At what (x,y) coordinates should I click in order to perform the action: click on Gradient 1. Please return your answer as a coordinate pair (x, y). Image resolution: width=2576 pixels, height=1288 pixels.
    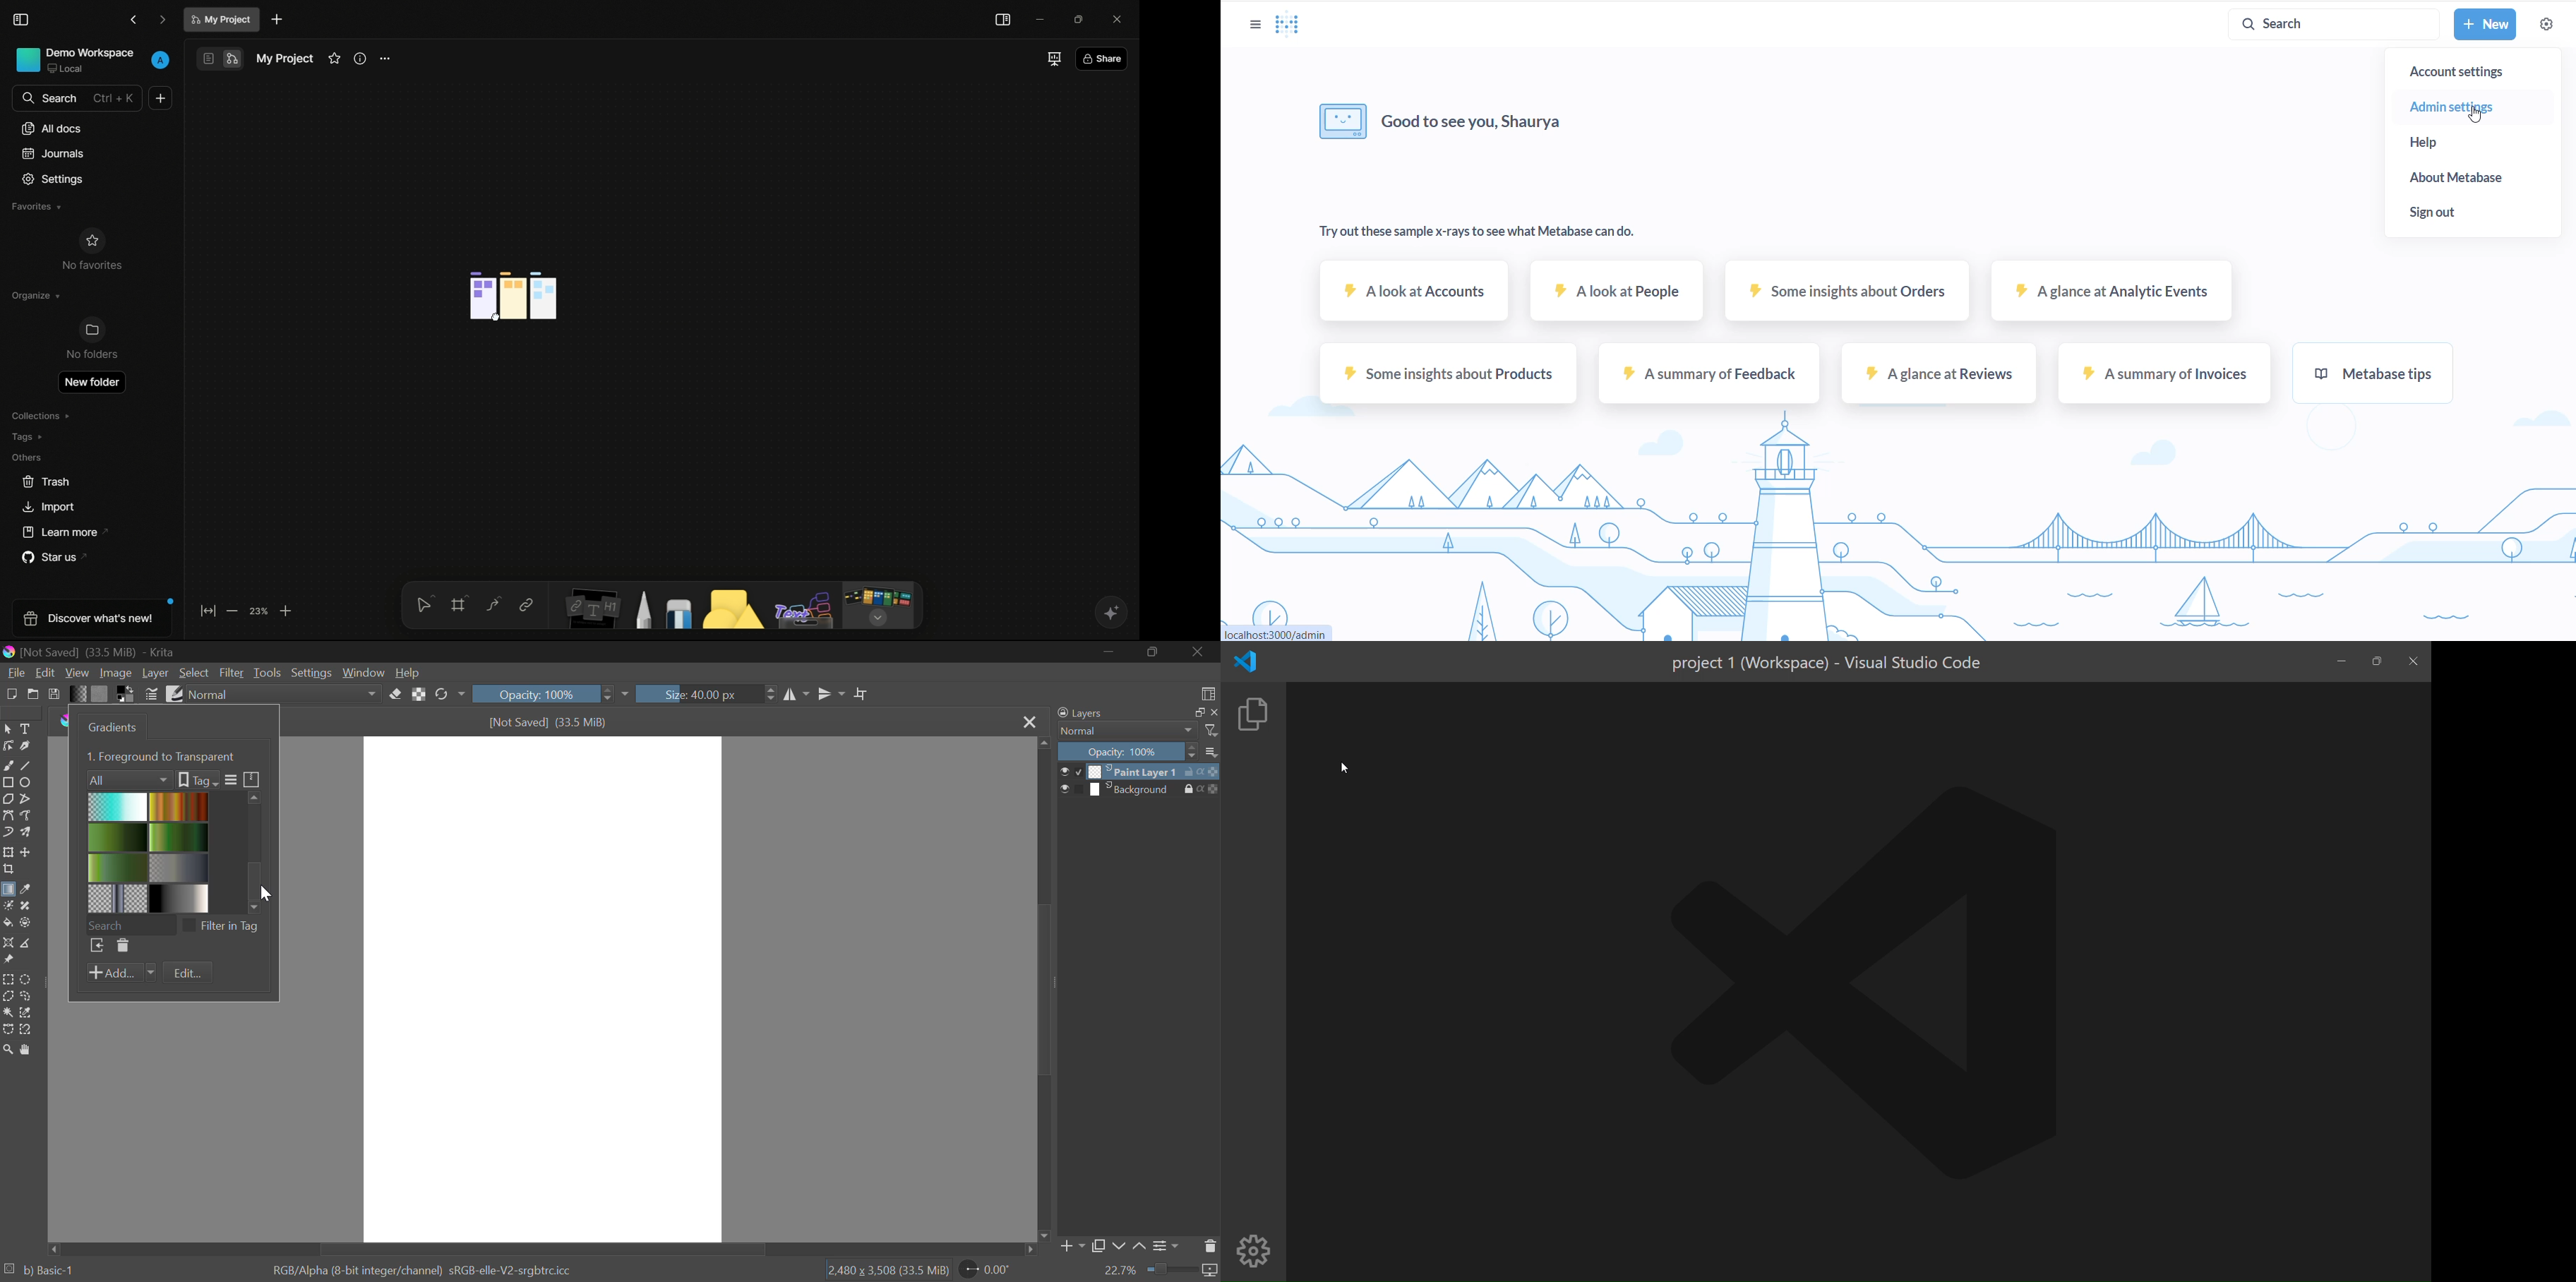
    Looking at the image, I should click on (118, 806).